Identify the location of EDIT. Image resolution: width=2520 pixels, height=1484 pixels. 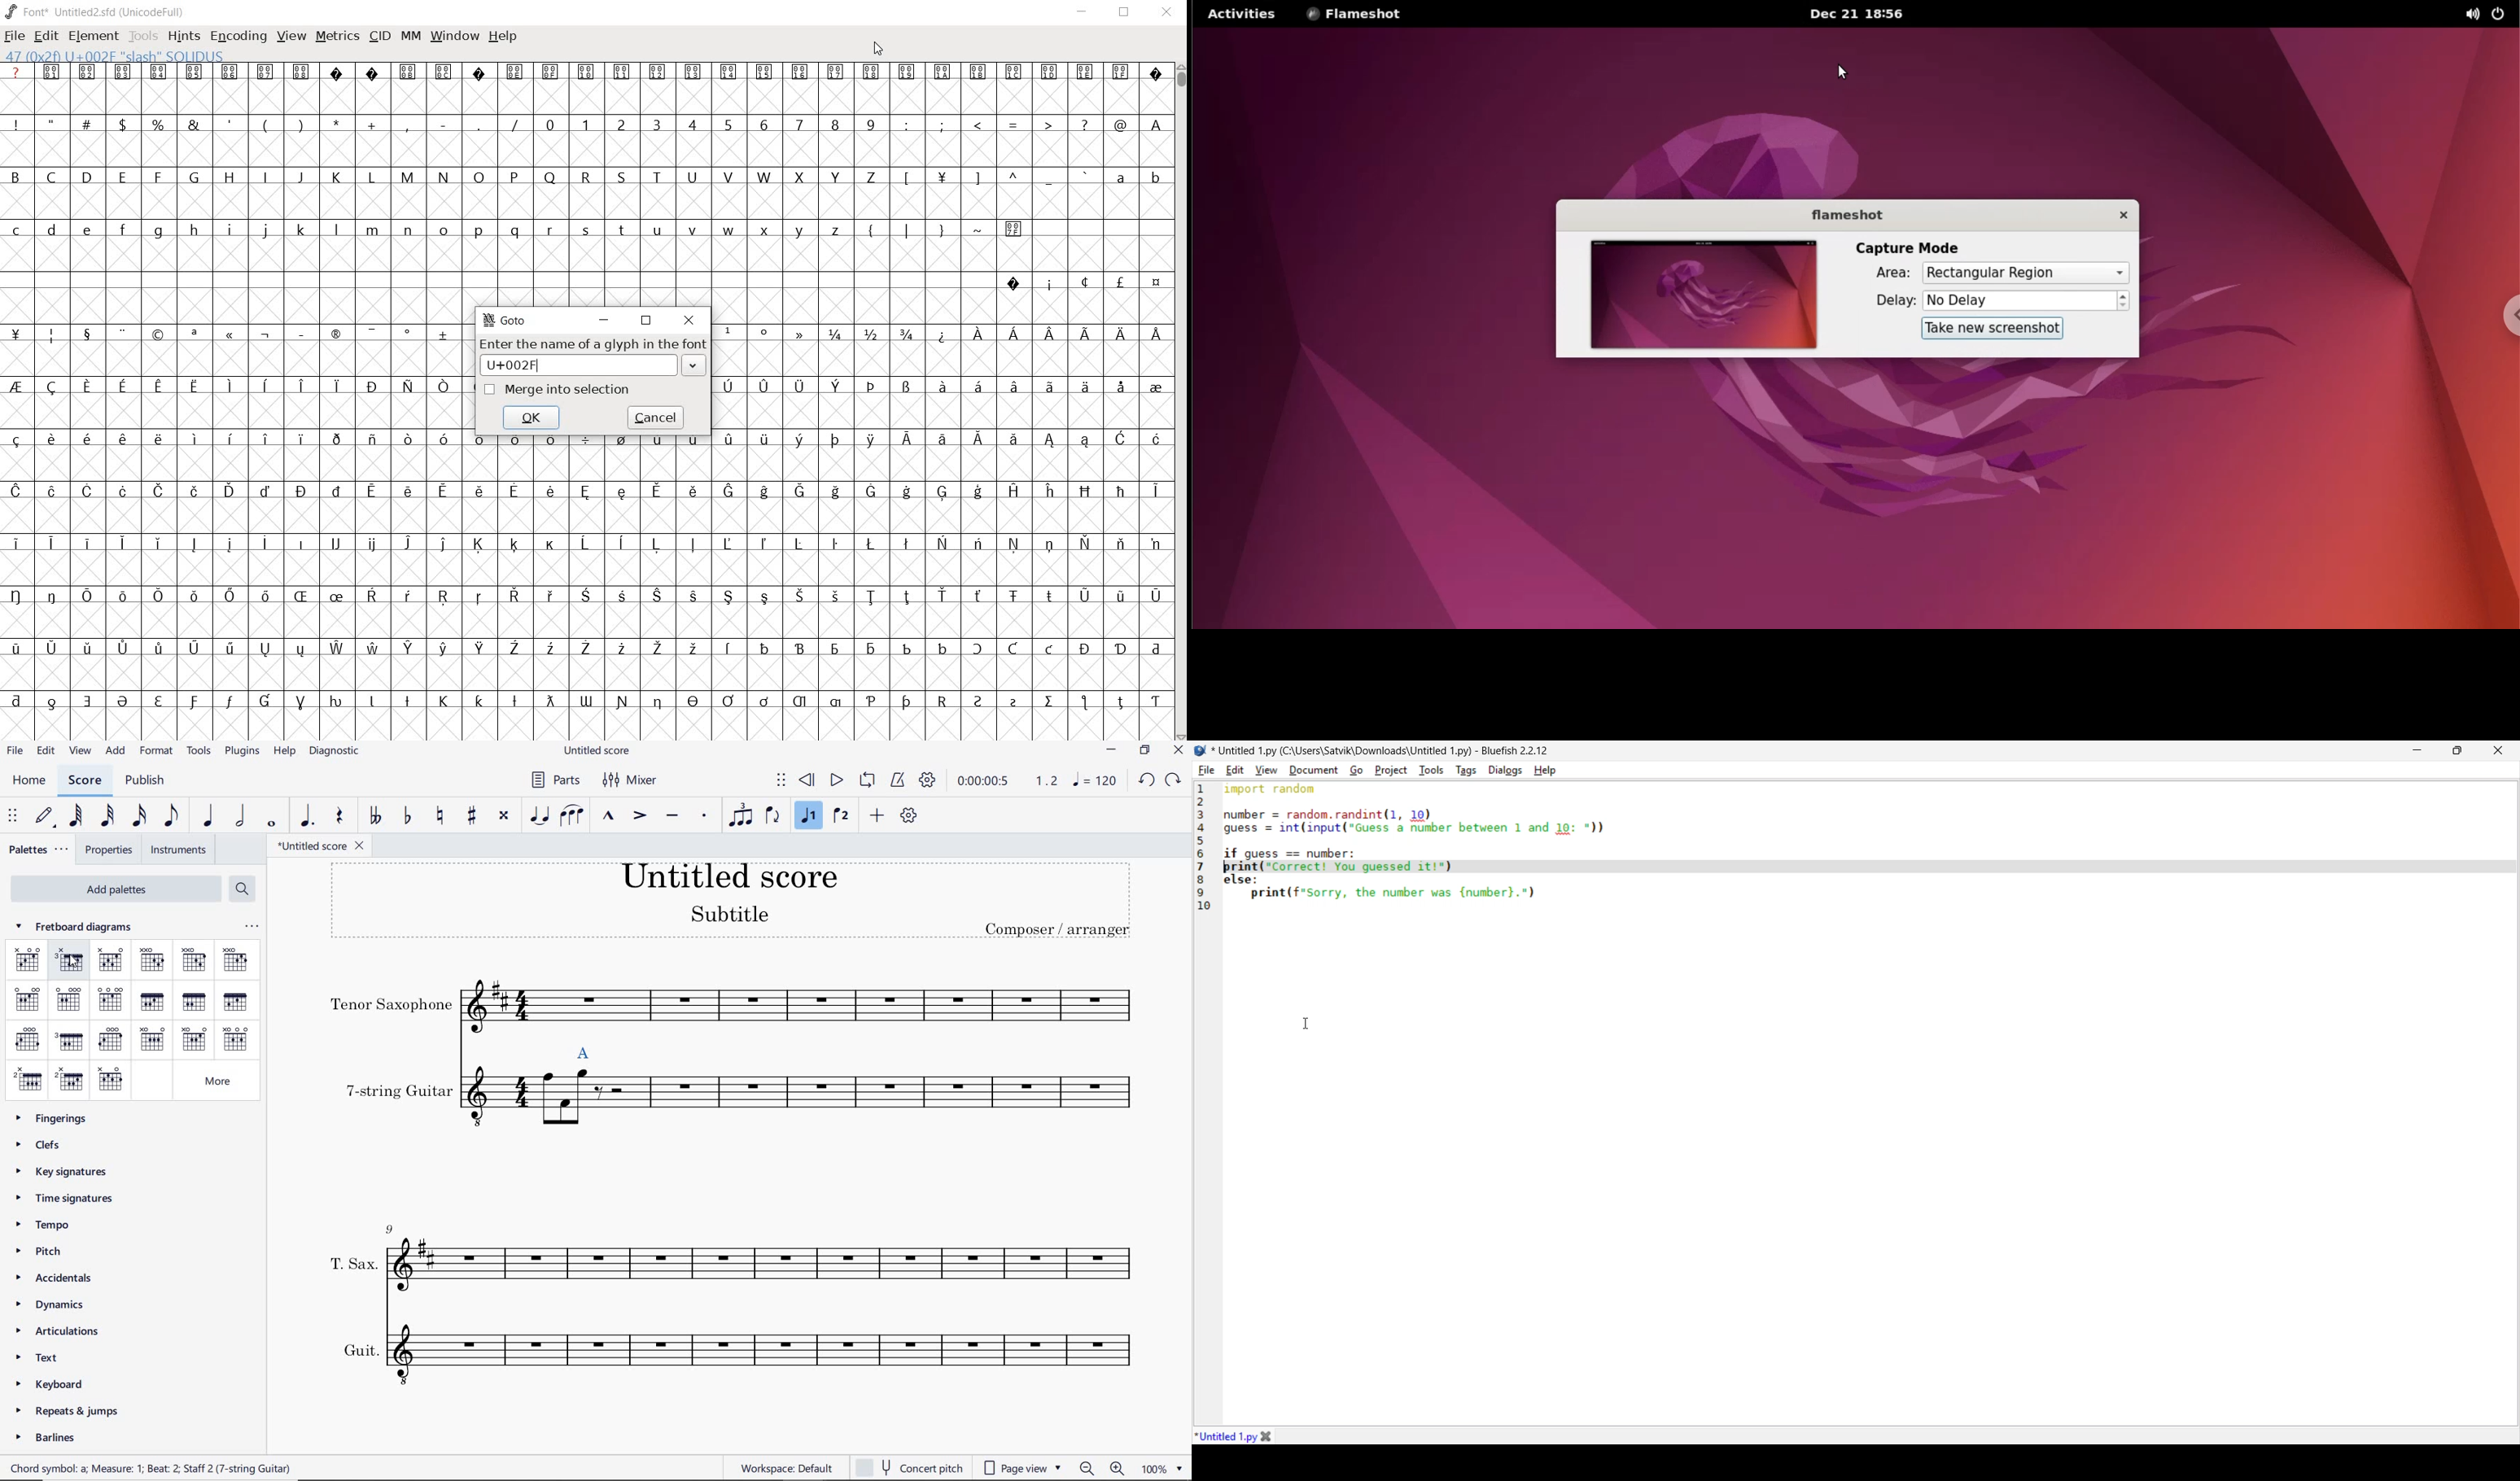
(45, 750).